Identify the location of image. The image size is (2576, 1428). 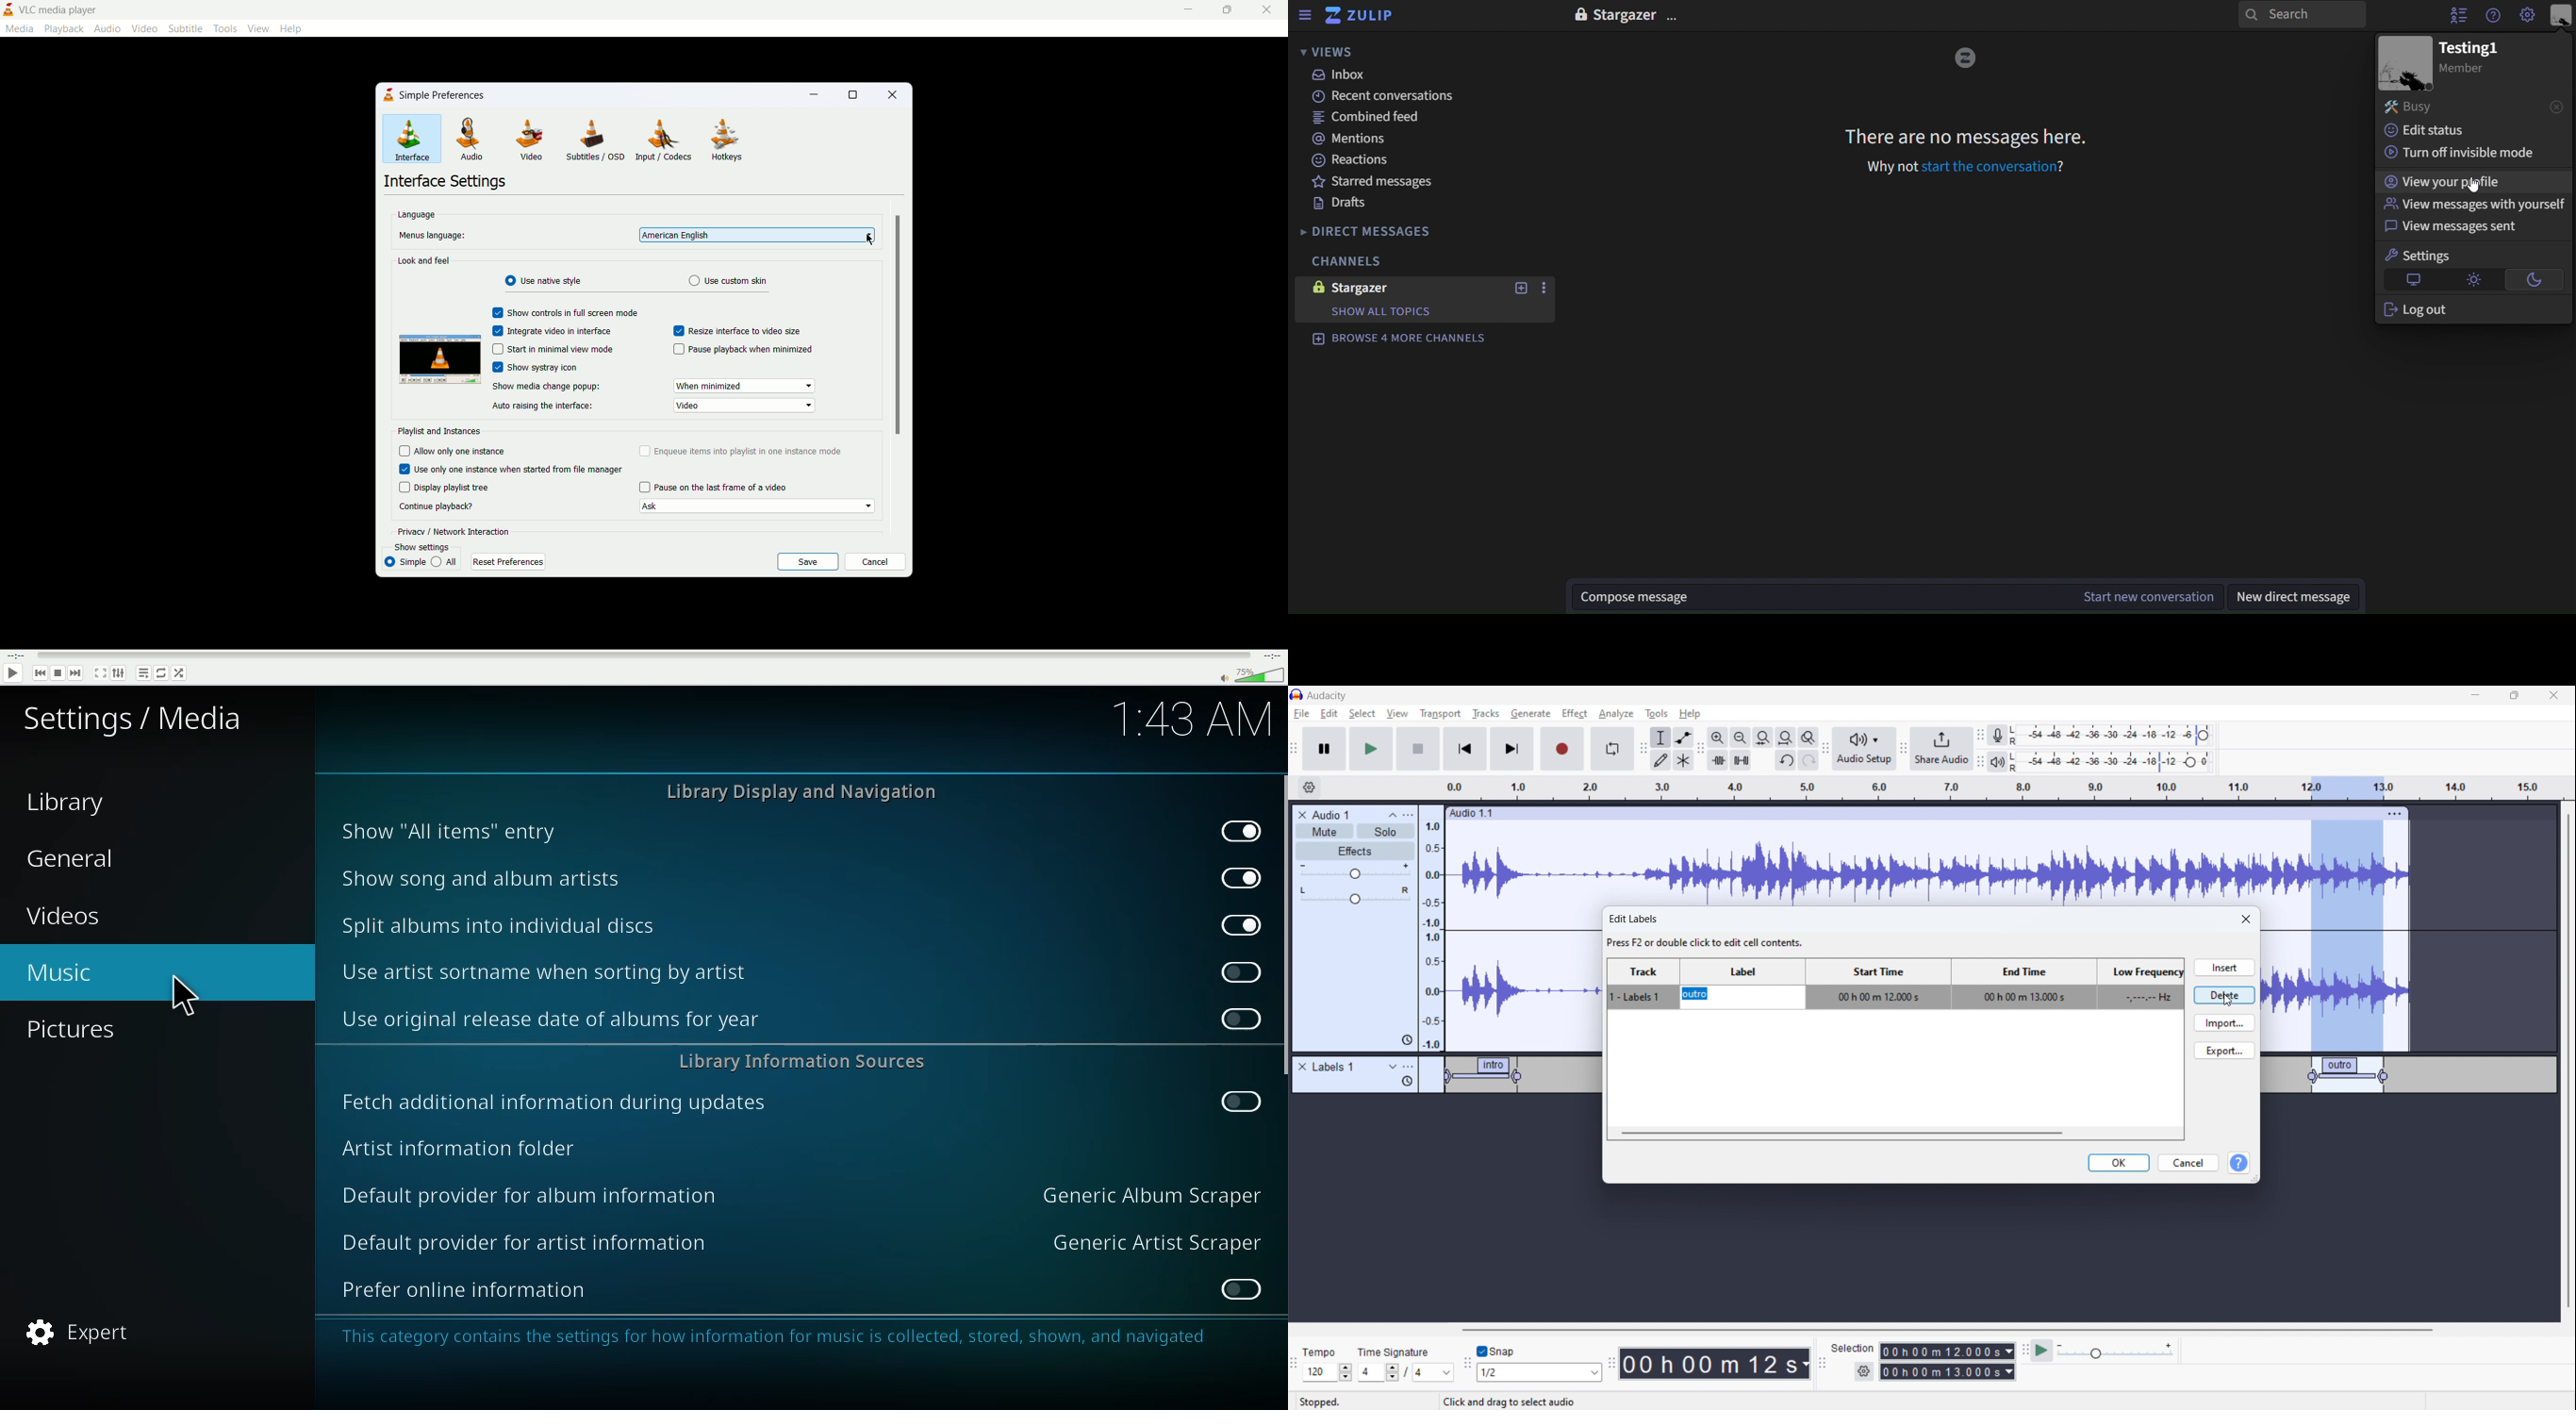
(1965, 58).